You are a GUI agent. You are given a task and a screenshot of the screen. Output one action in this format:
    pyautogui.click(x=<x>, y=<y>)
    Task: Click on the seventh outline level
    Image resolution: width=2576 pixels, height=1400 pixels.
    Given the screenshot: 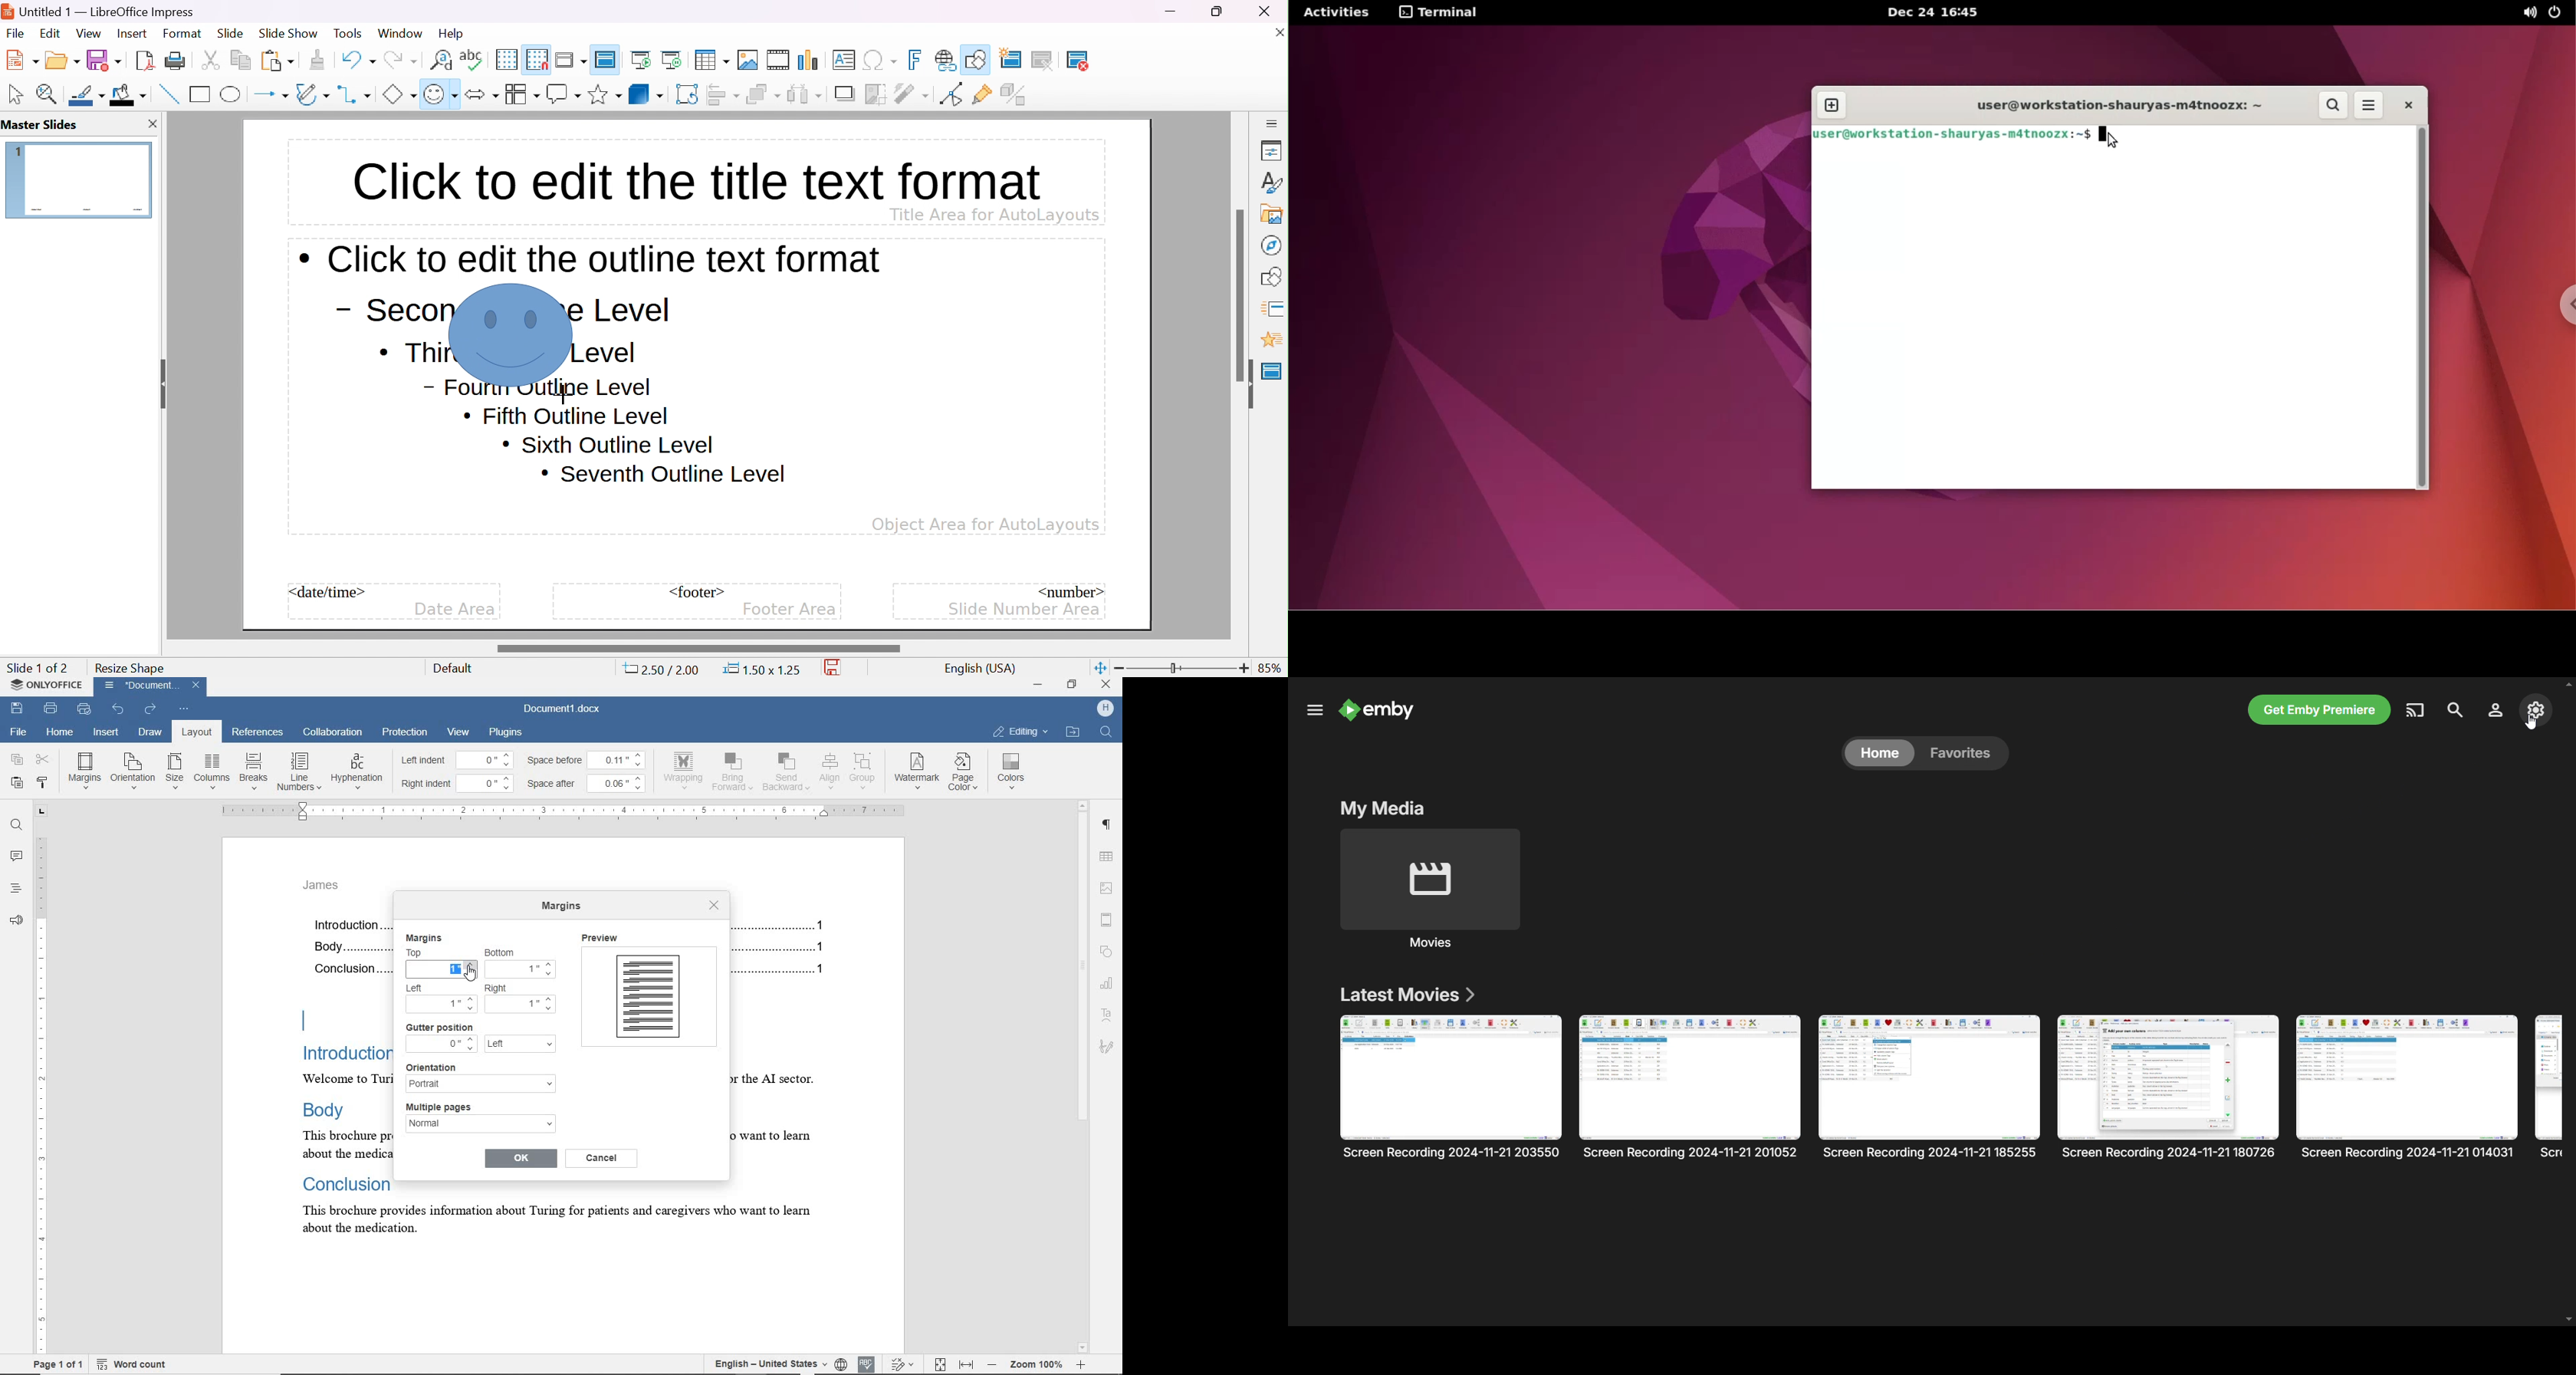 What is the action you would take?
    pyautogui.click(x=664, y=475)
    